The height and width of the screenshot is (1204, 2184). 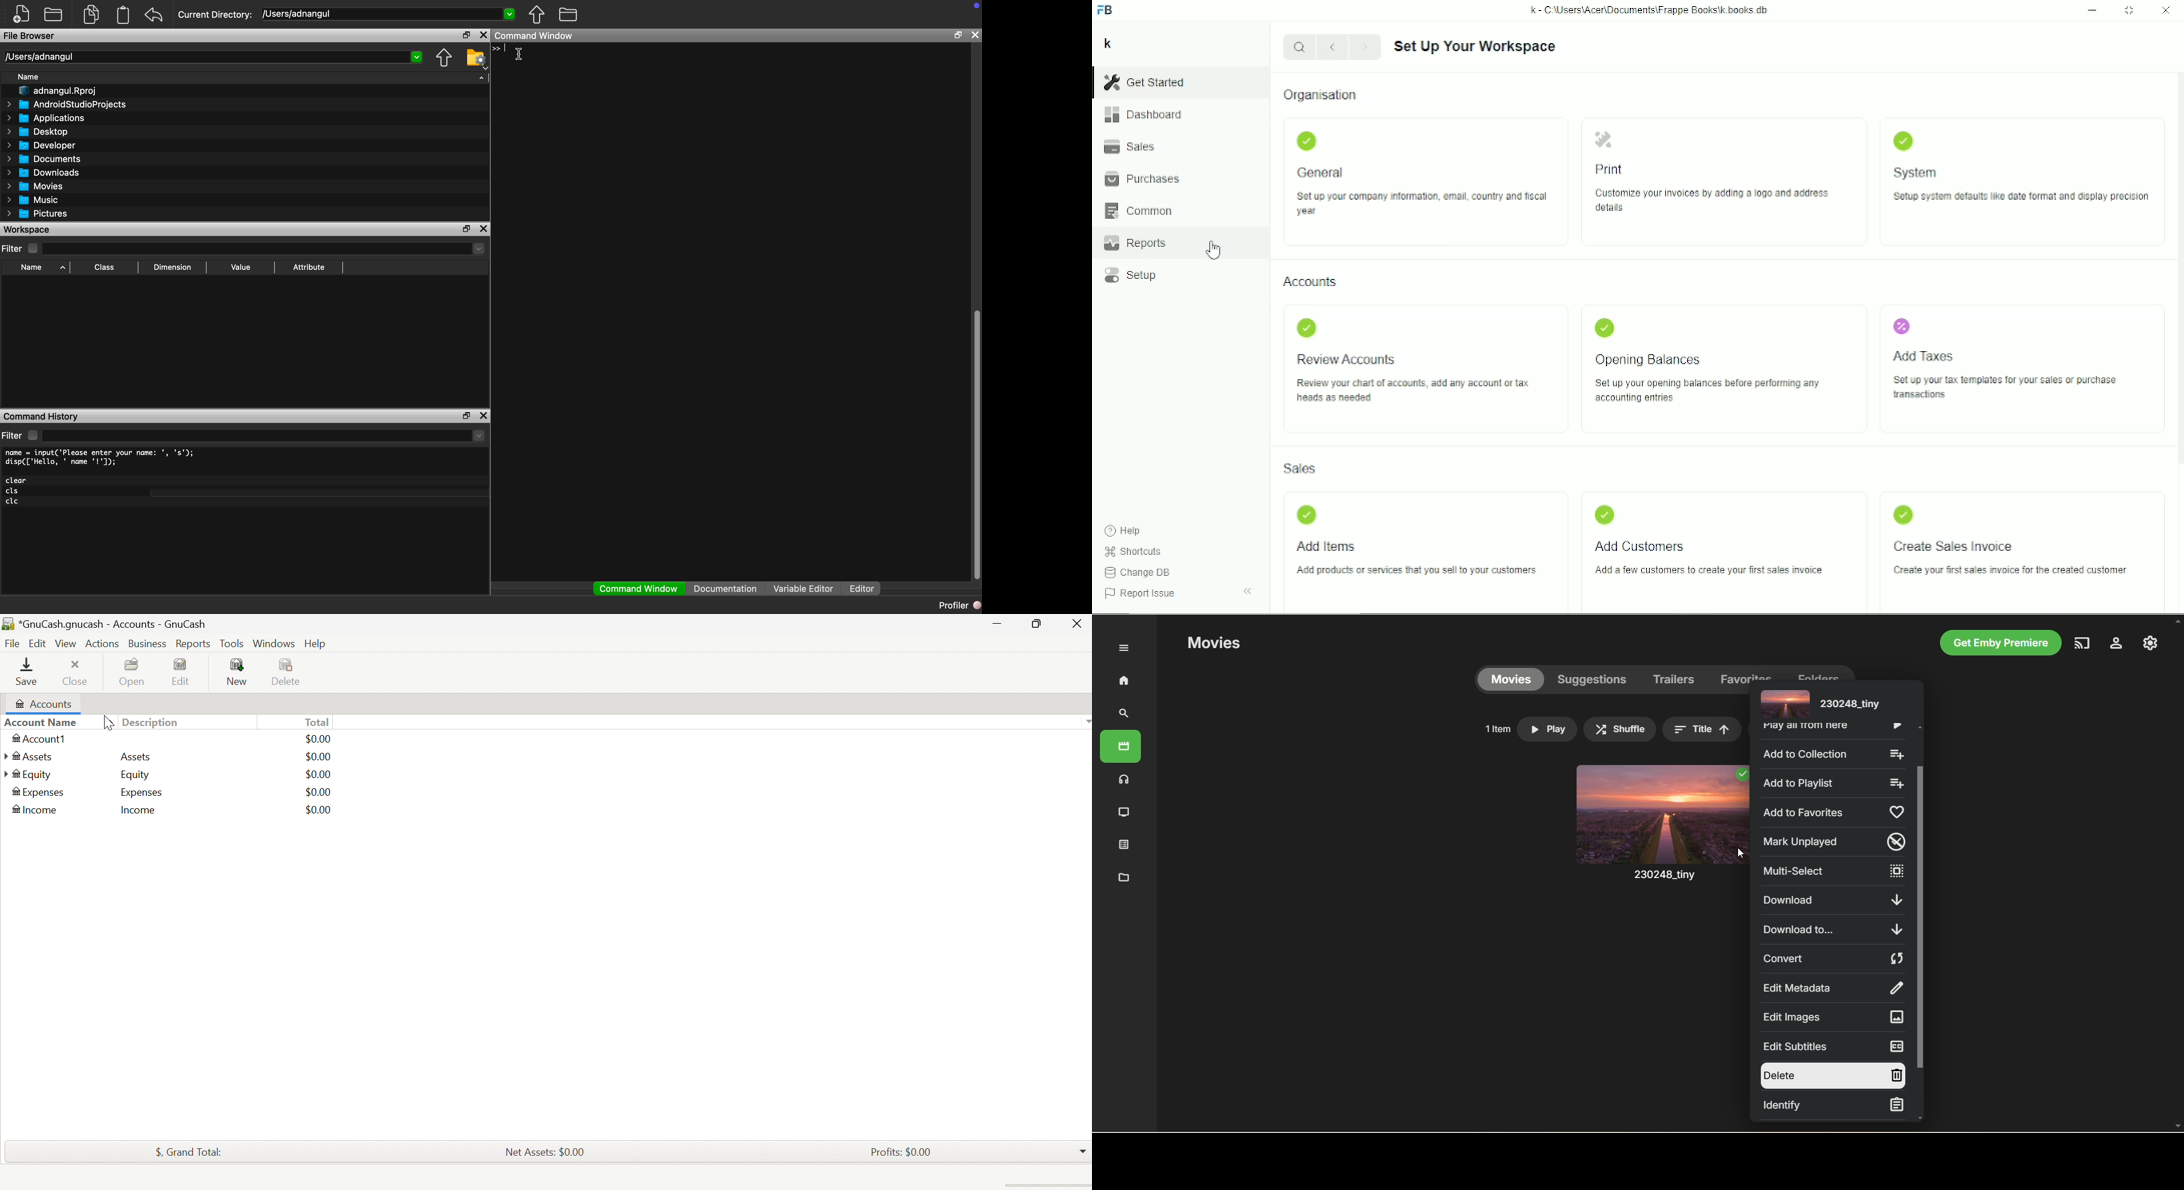 What do you see at coordinates (273, 643) in the screenshot?
I see `Windows` at bounding box center [273, 643].